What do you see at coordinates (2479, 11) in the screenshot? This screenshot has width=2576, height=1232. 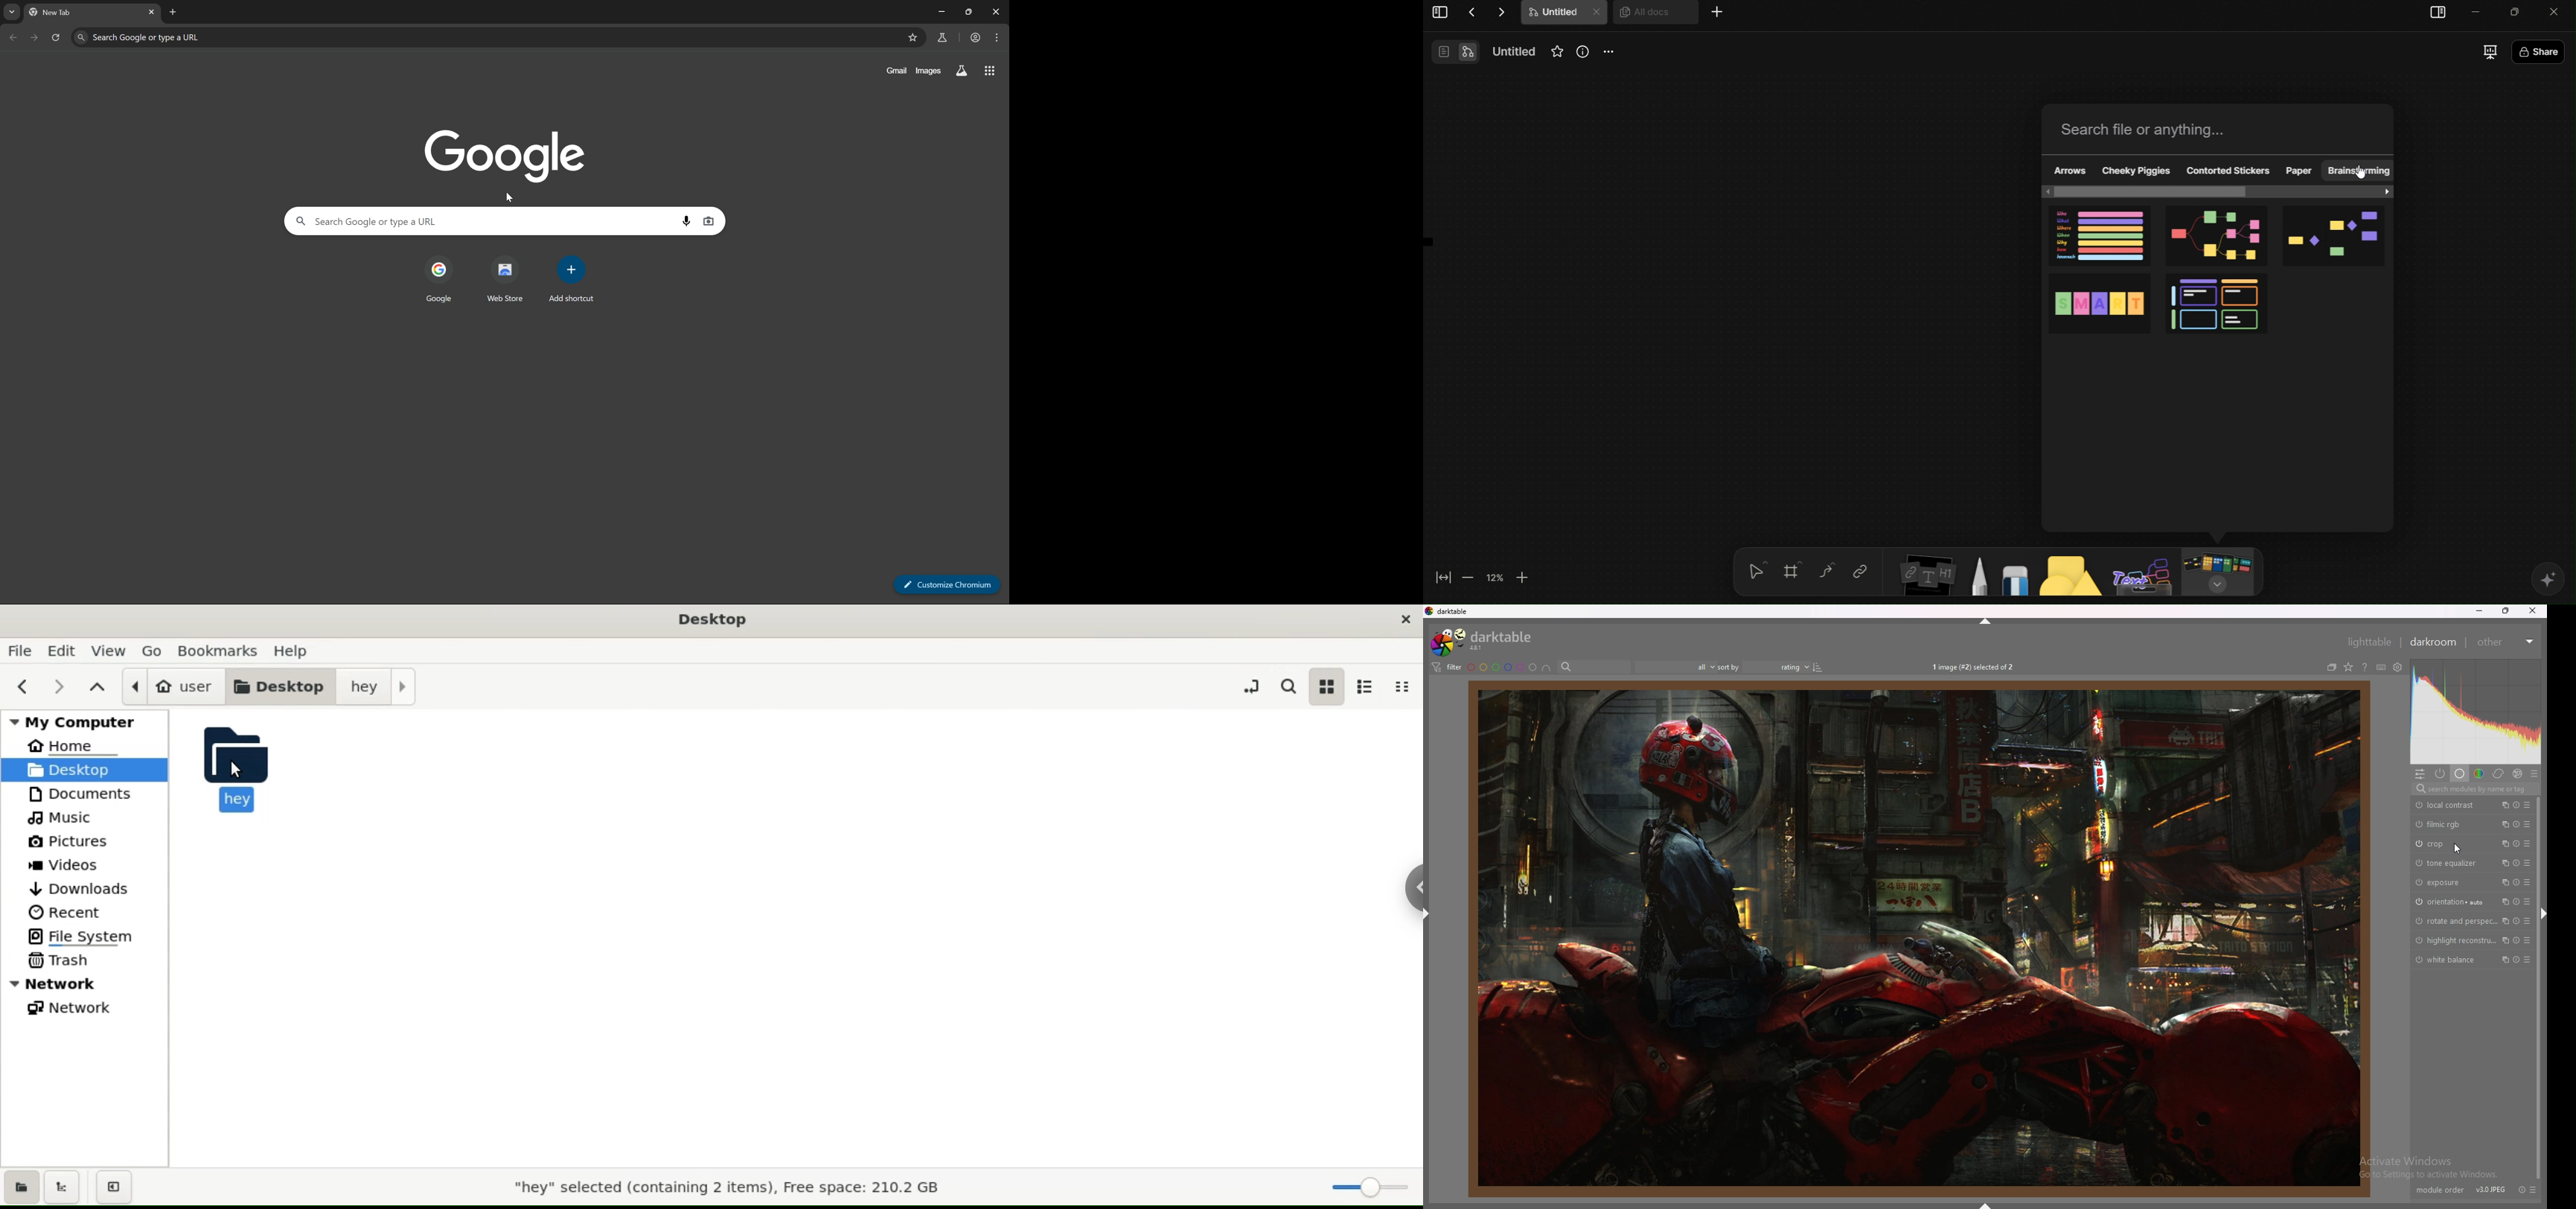 I see `minimize` at bounding box center [2479, 11].